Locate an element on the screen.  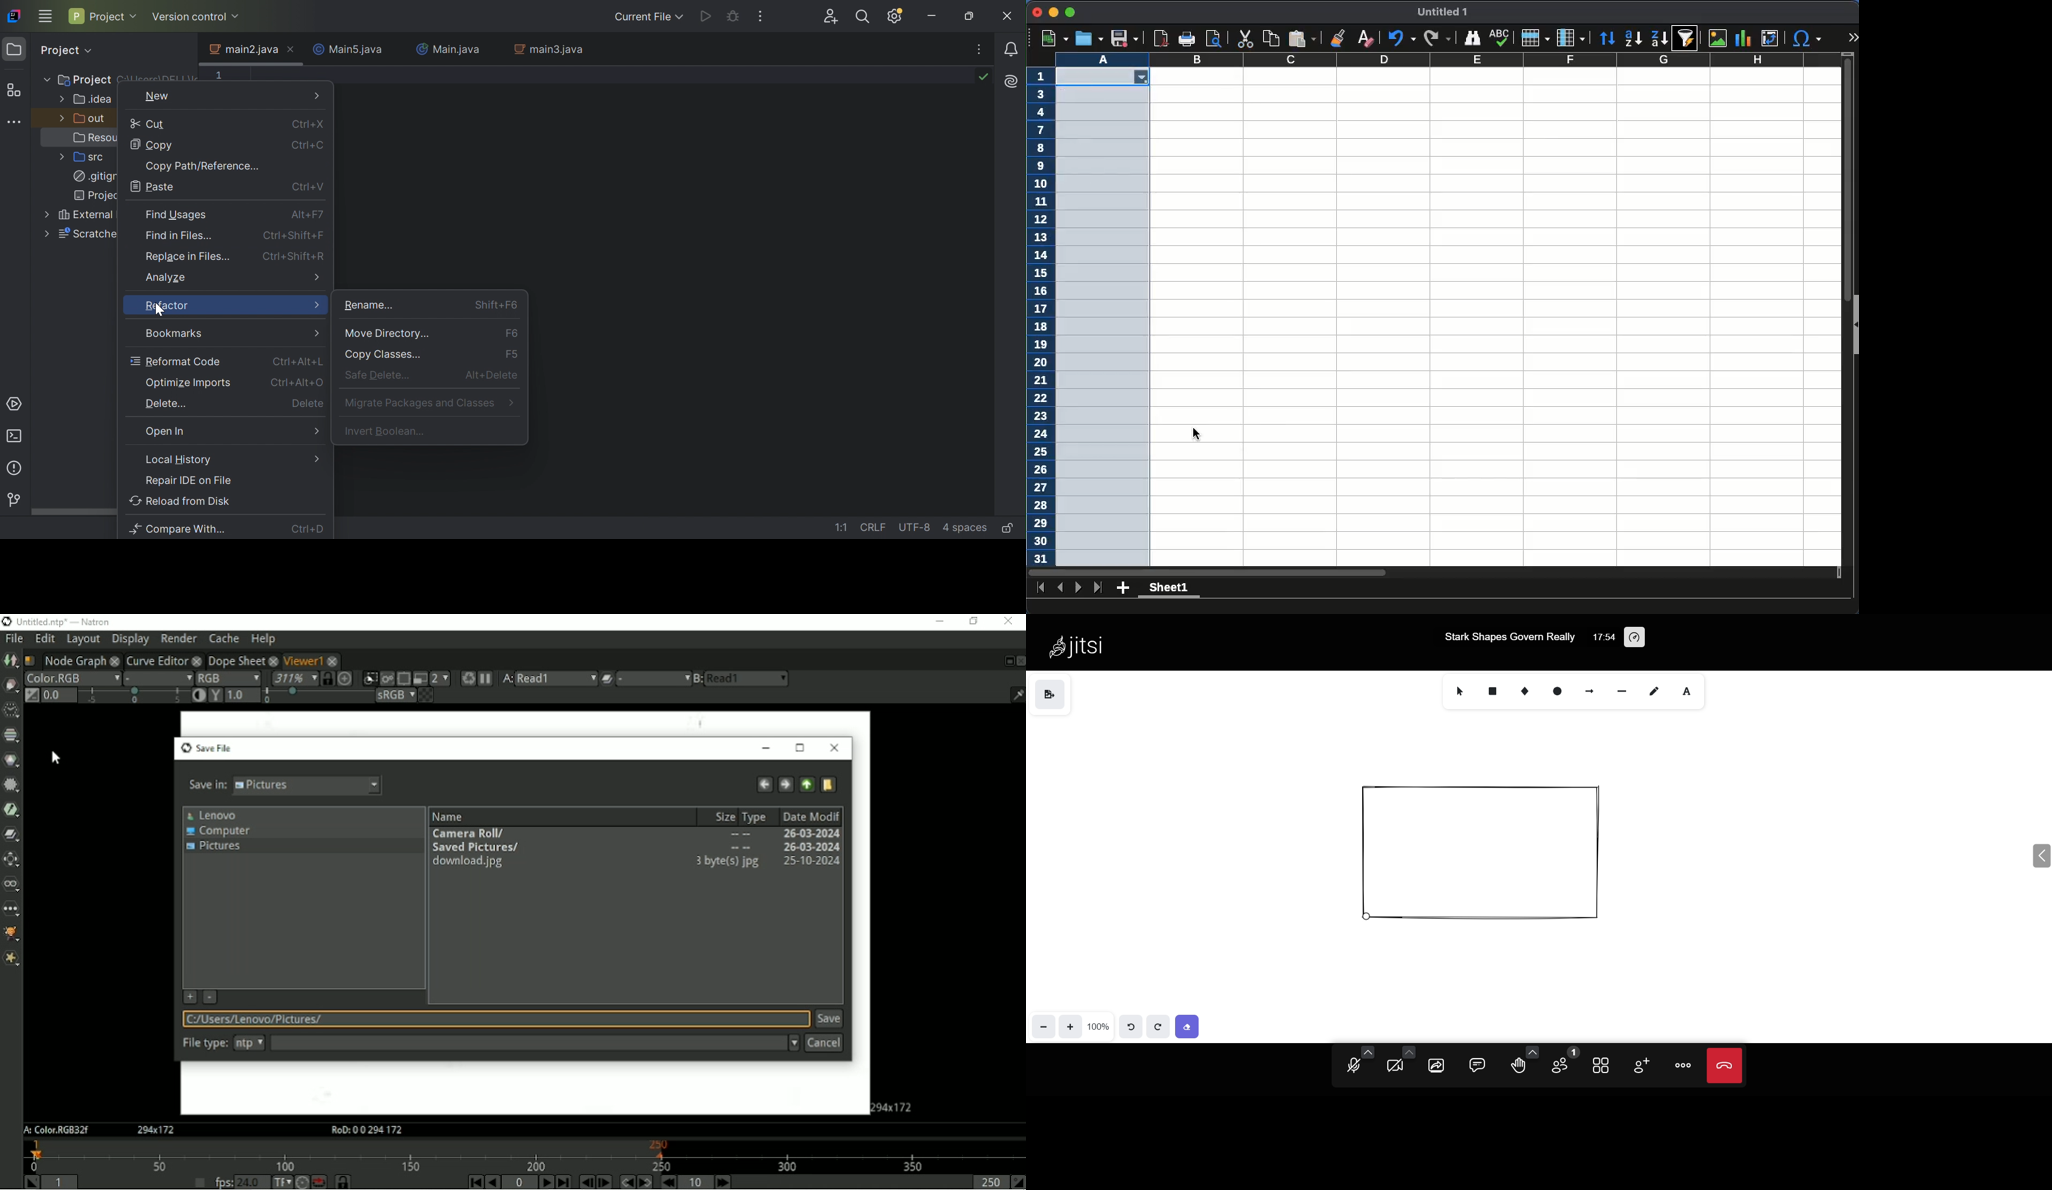
read1 is located at coordinates (748, 678).